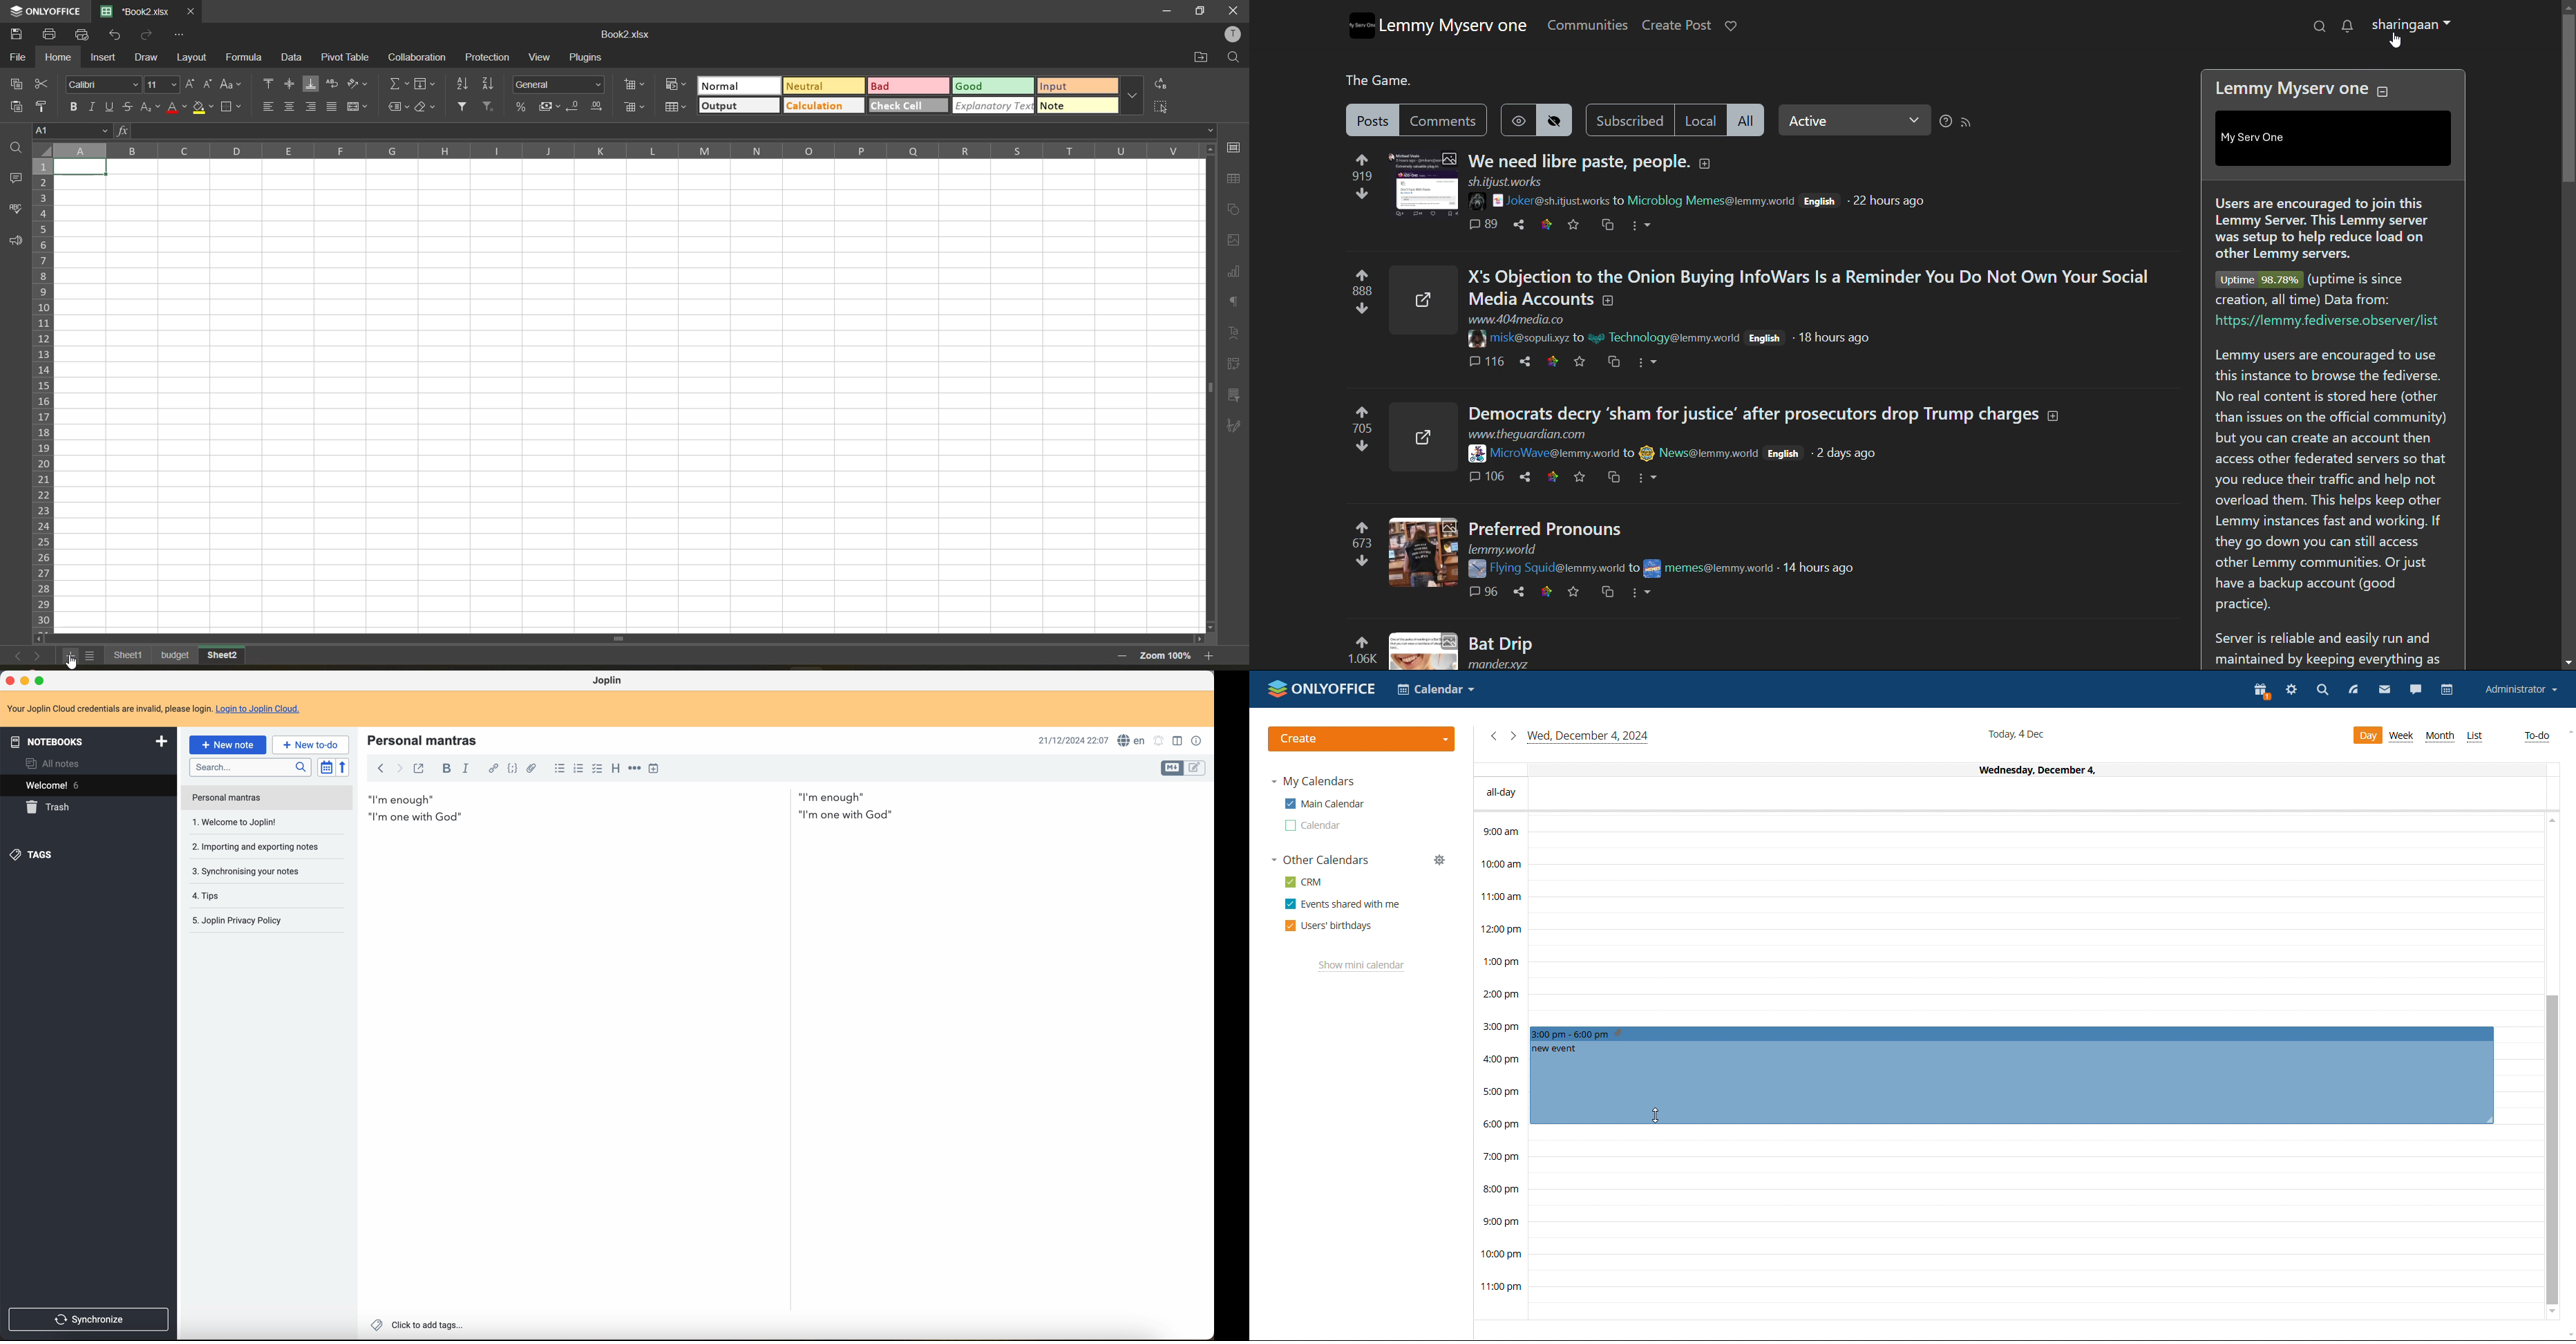 Image resolution: width=2576 pixels, height=1344 pixels. What do you see at coordinates (2351, 690) in the screenshot?
I see `feed` at bounding box center [2351, 690].